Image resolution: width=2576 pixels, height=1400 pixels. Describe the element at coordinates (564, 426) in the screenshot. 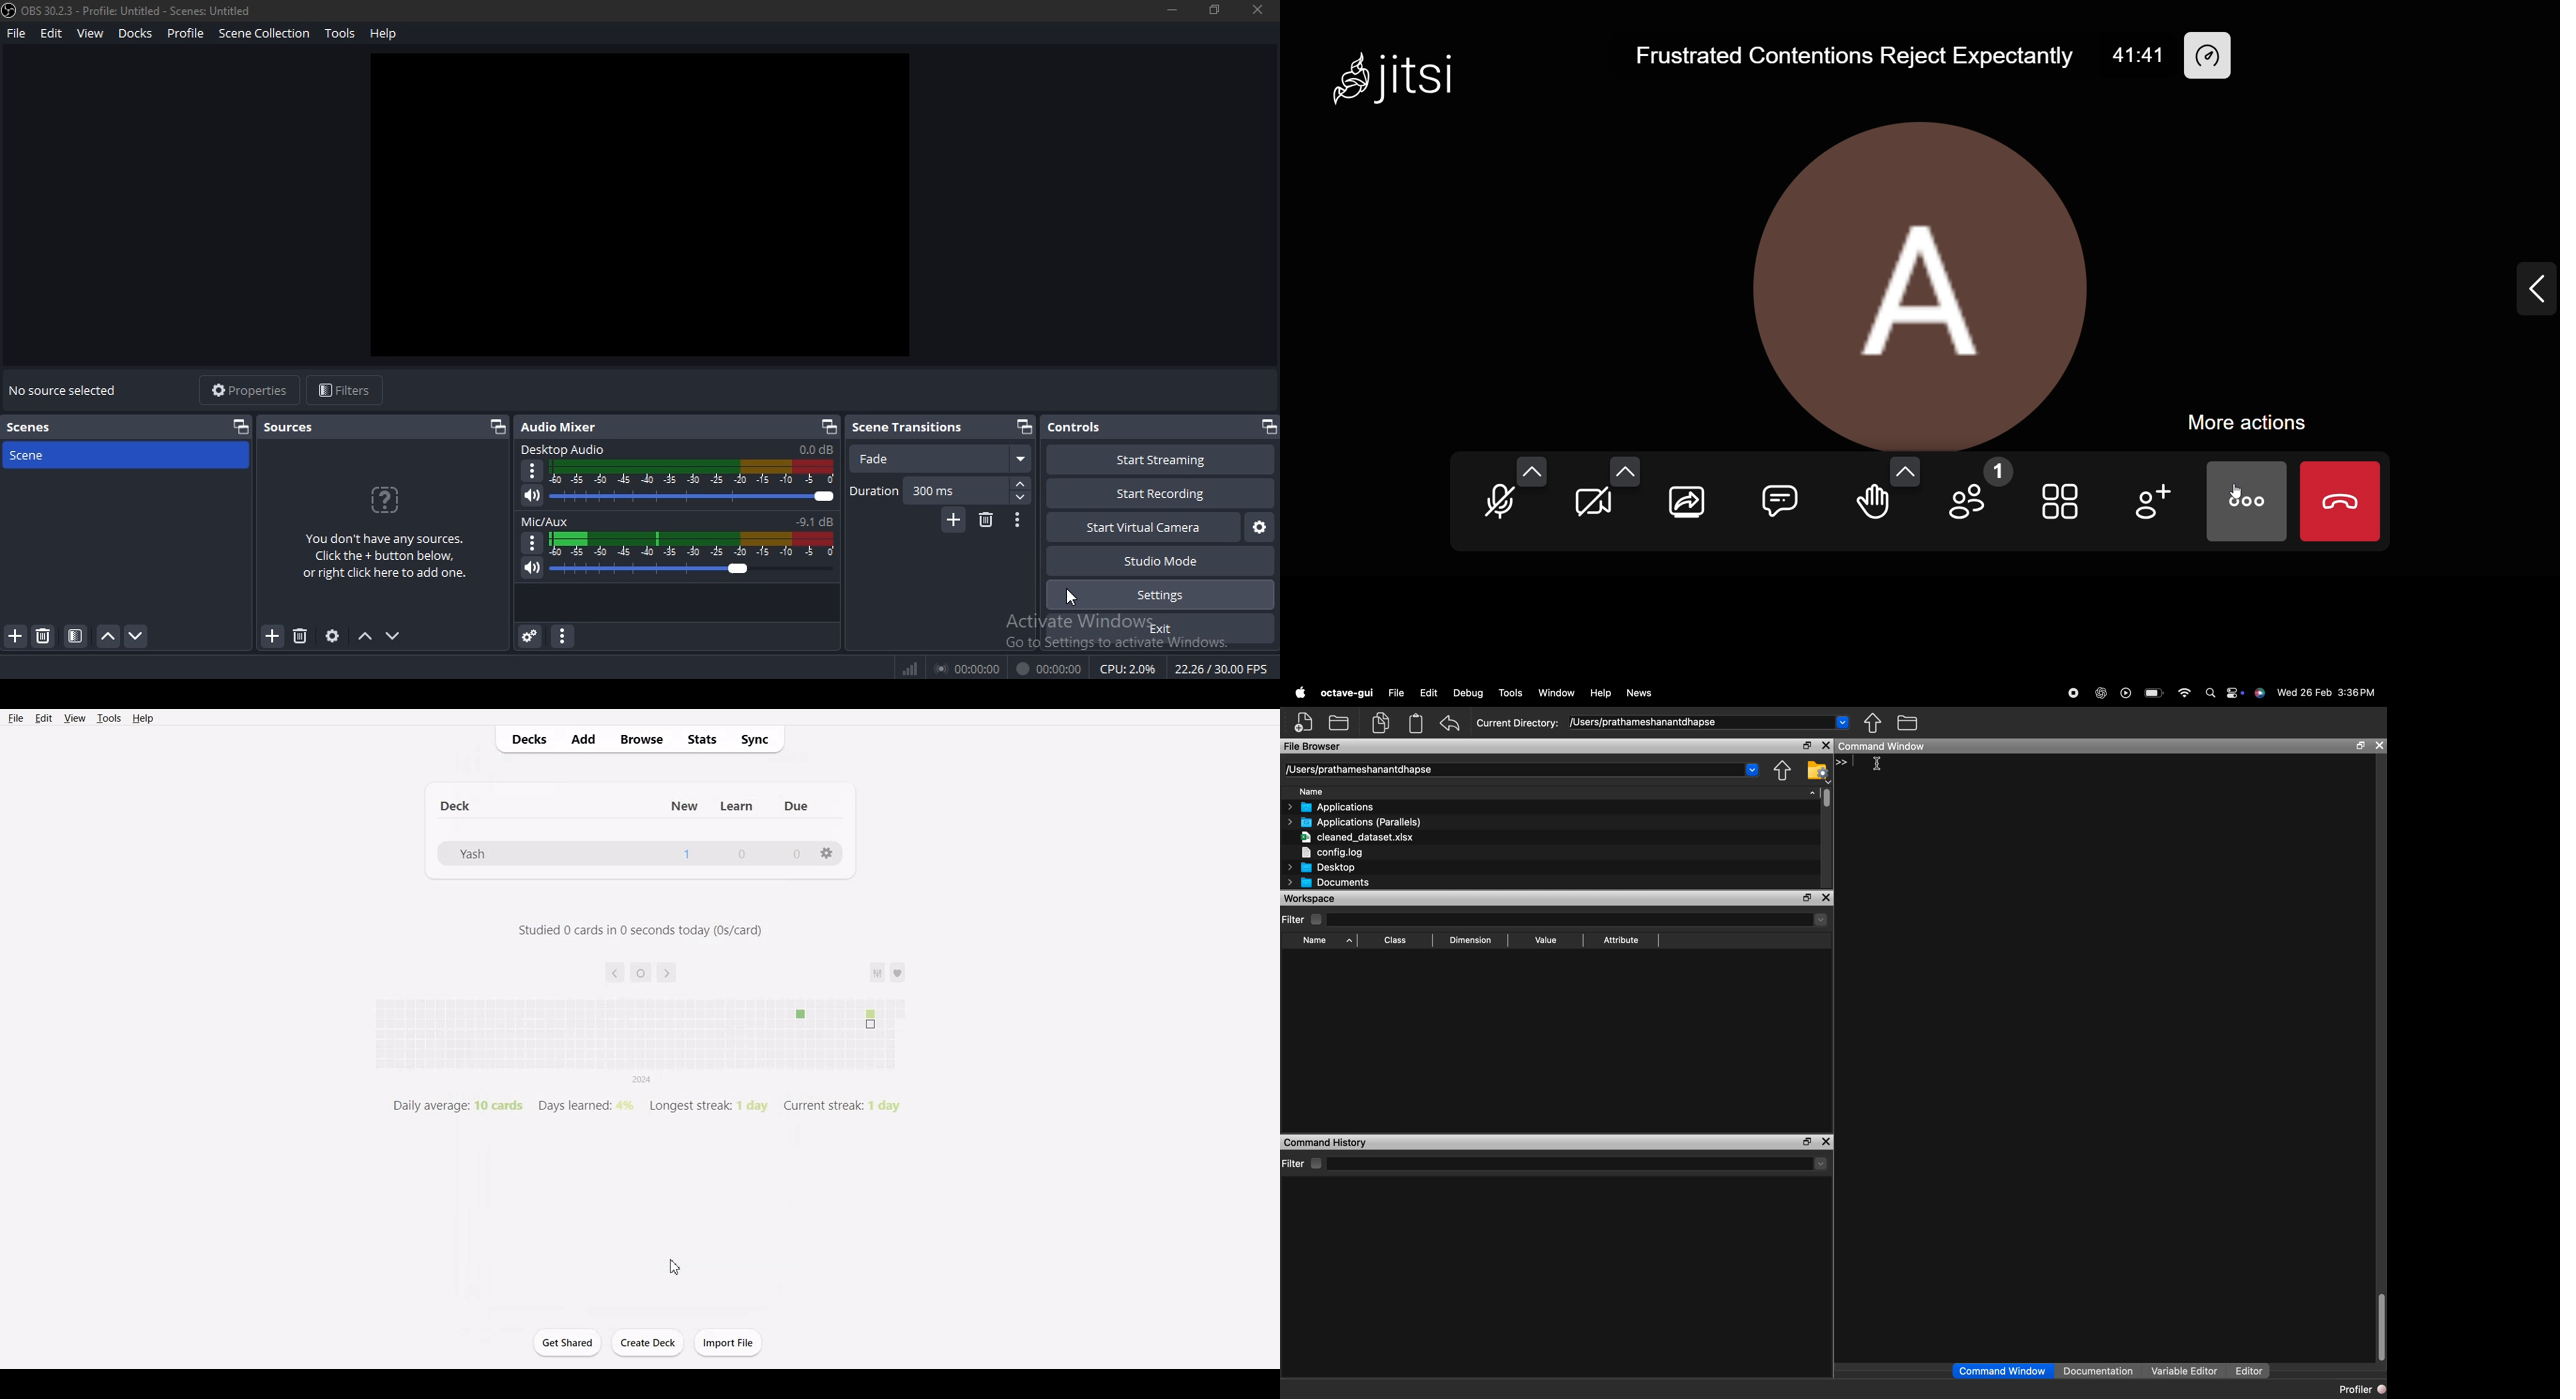

I see `audio mixer` at that location.